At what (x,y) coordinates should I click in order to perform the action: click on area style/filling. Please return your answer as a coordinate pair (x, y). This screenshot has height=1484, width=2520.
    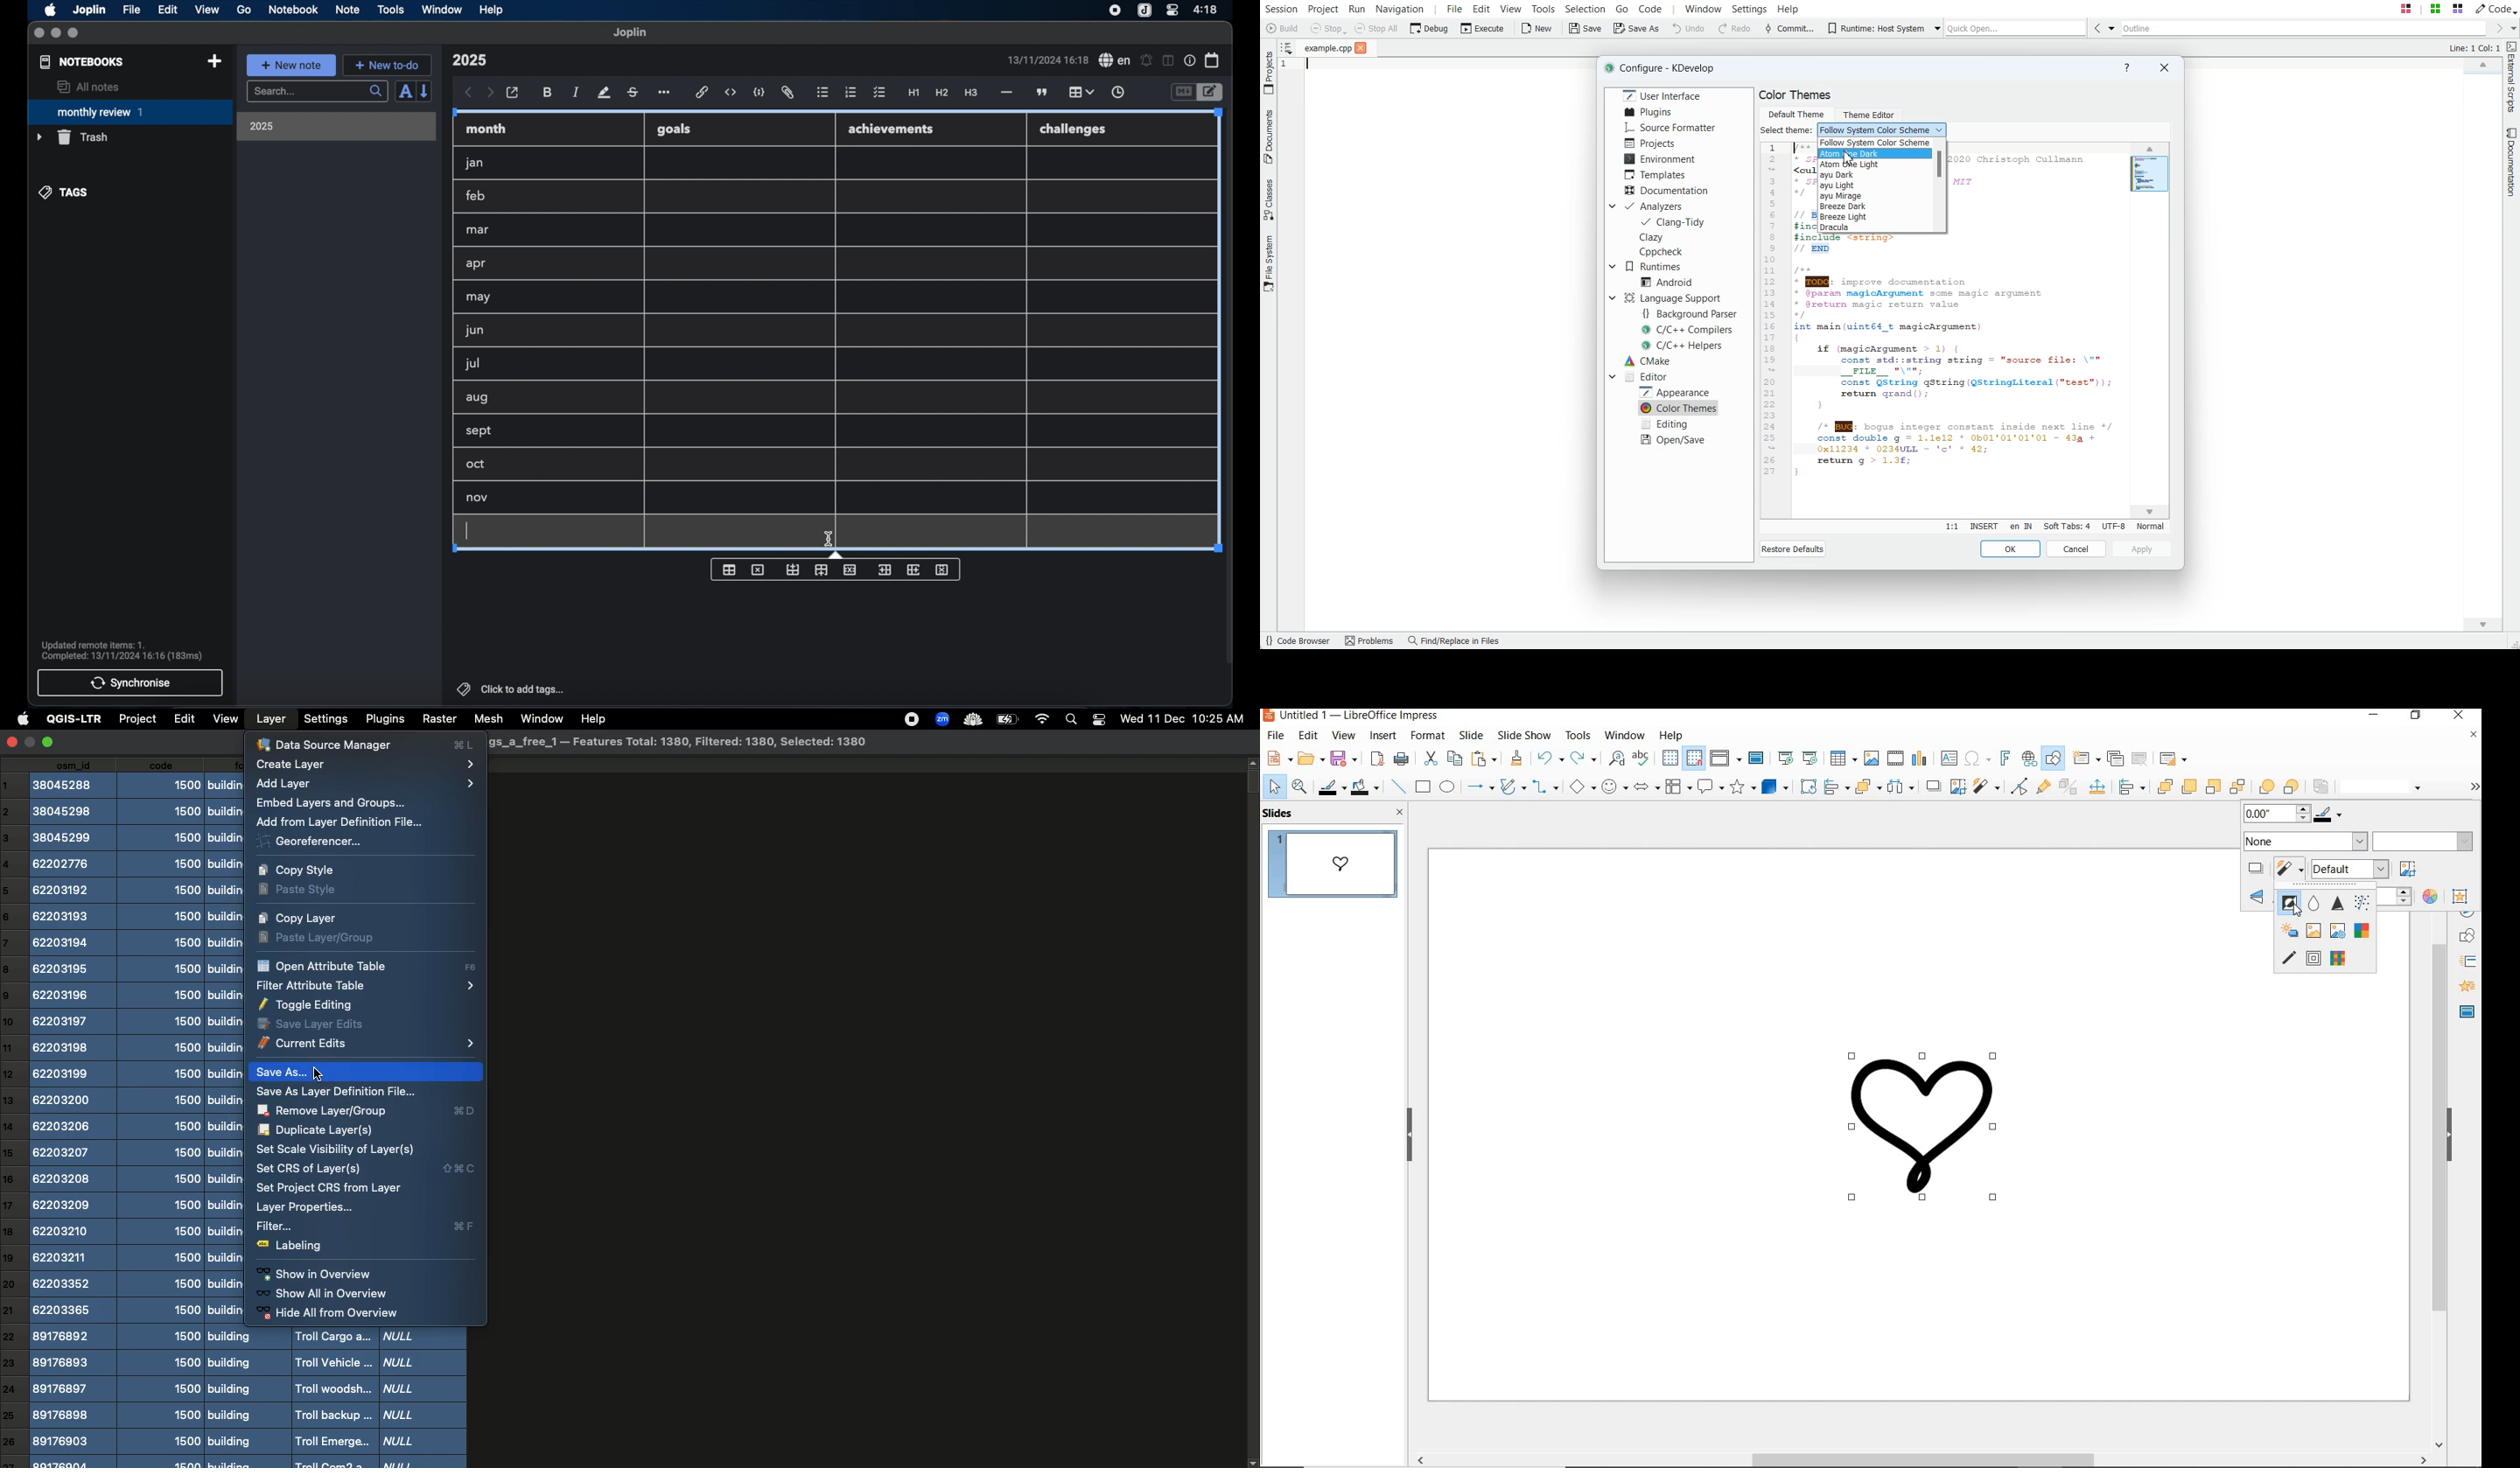
    Looking at the image, I should click on (2356, 842).